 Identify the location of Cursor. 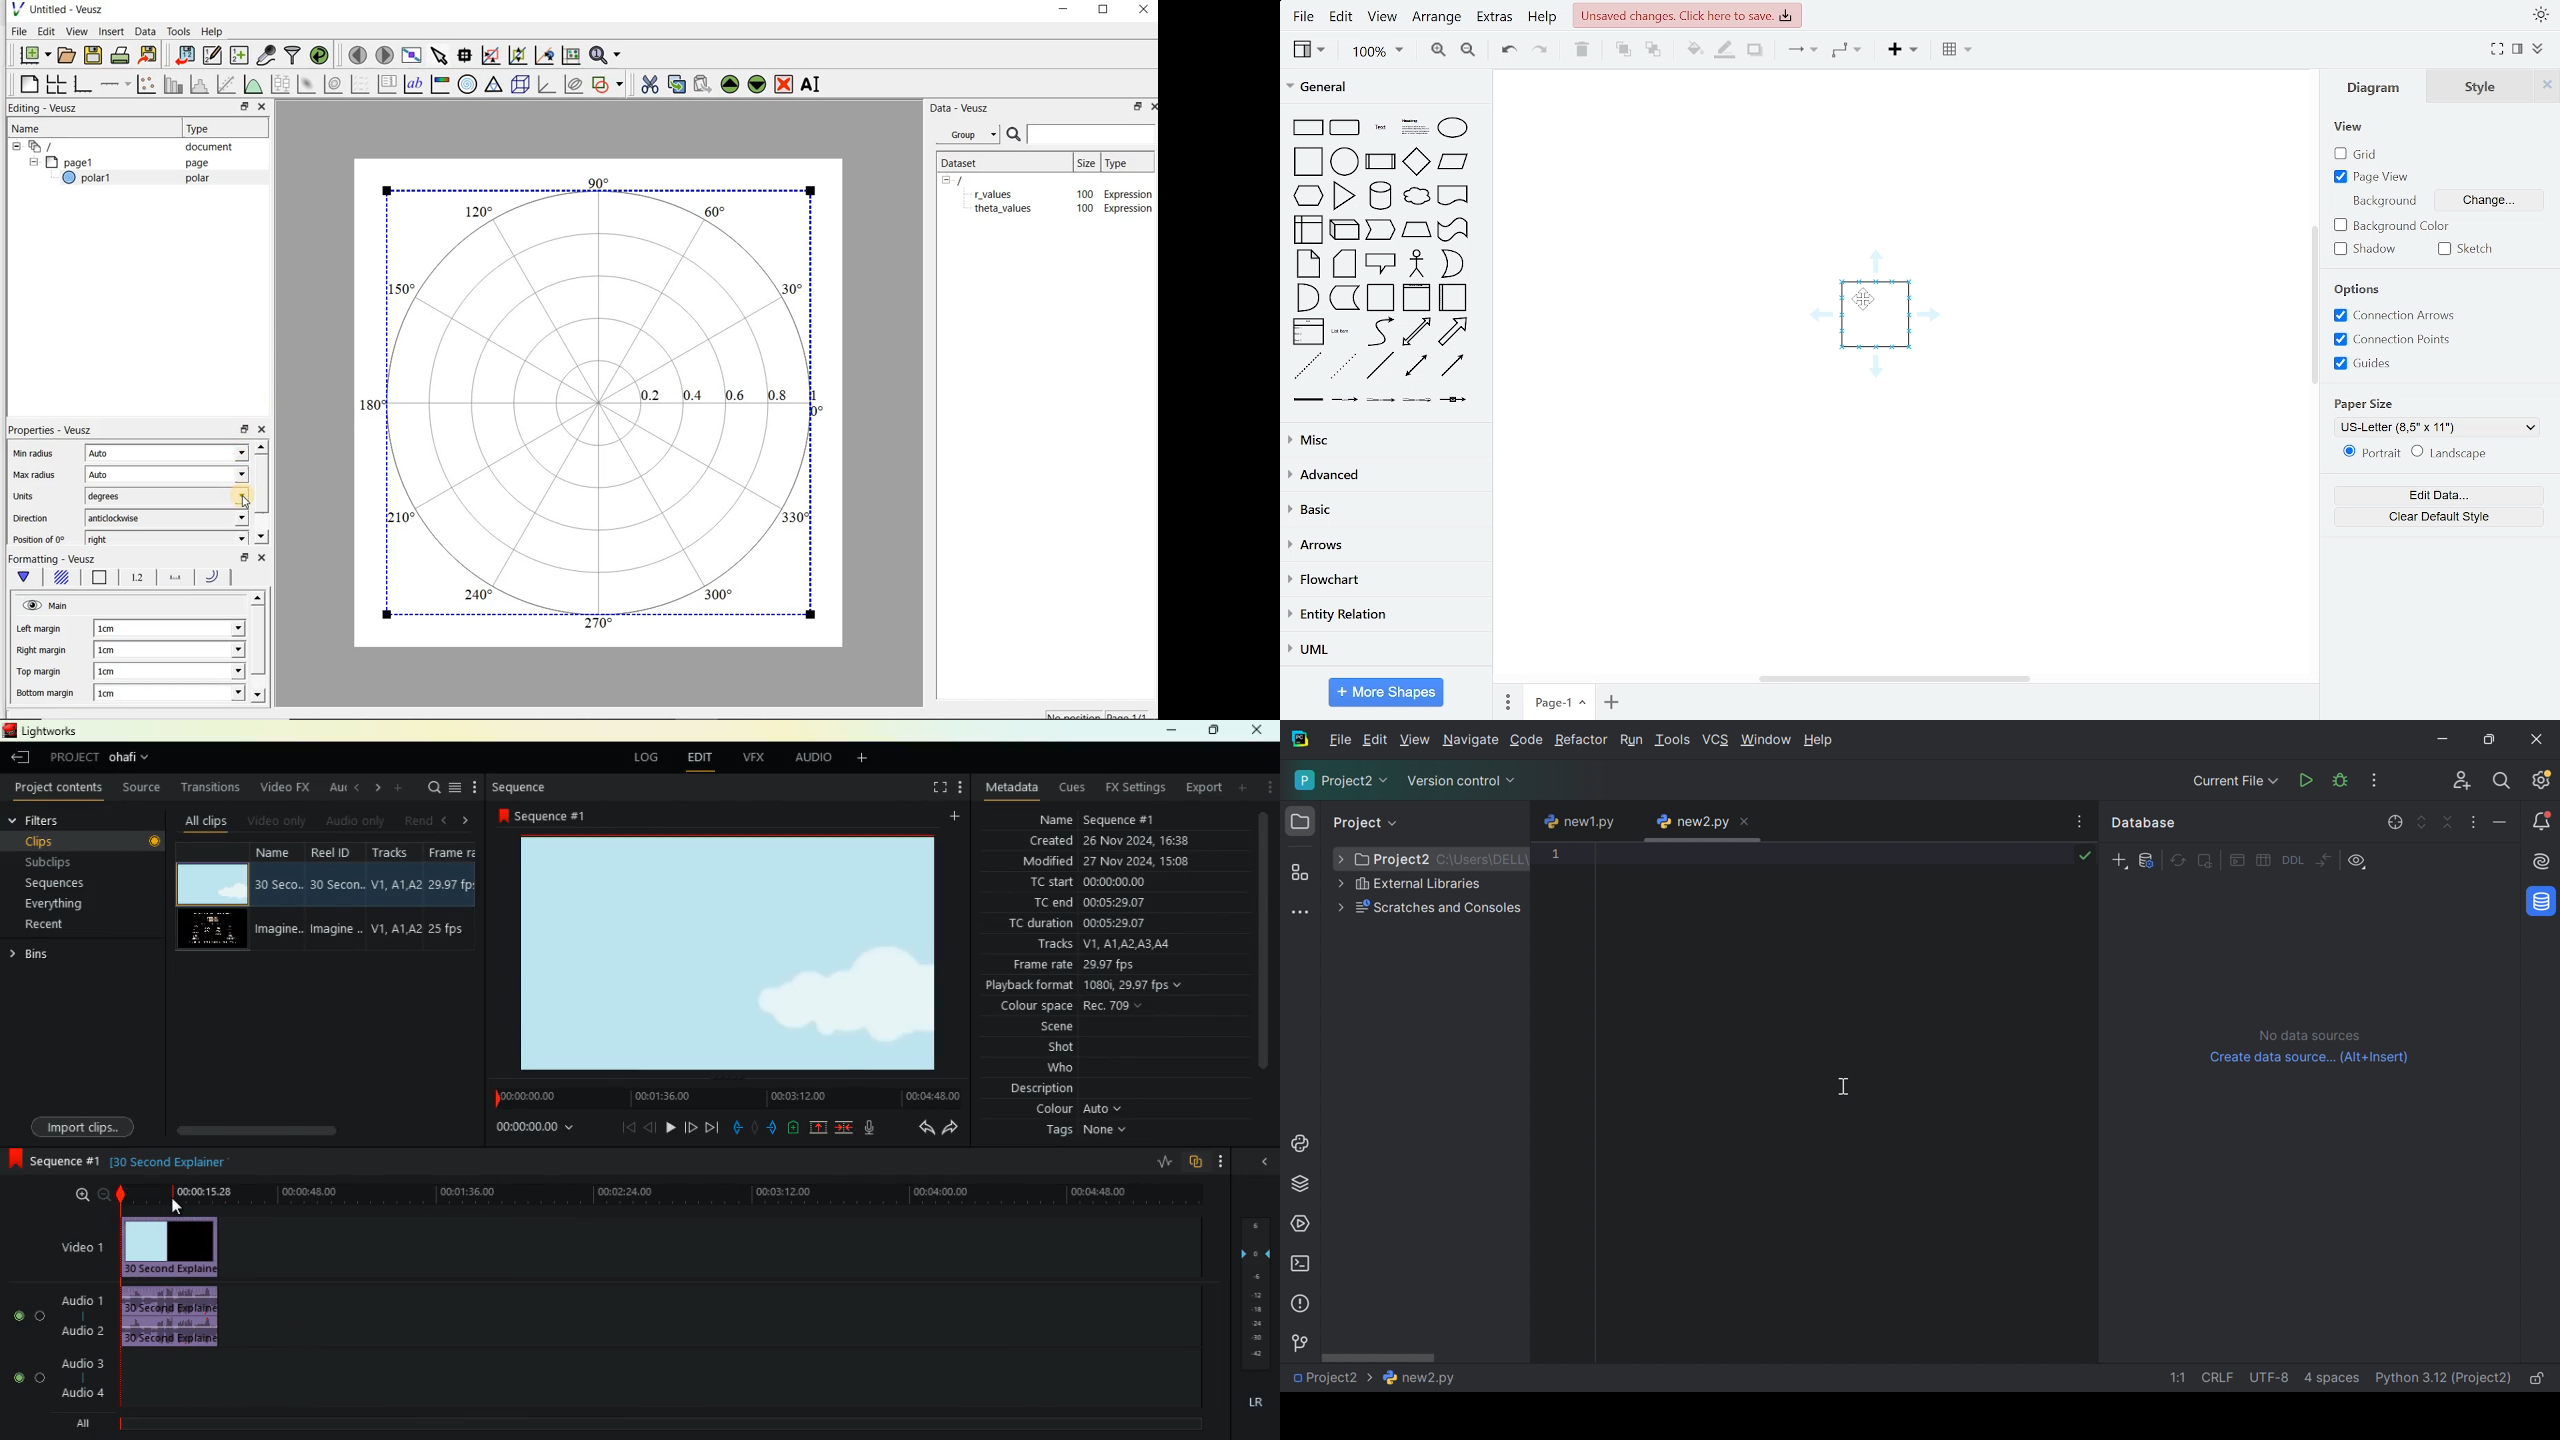
(178, 1207).